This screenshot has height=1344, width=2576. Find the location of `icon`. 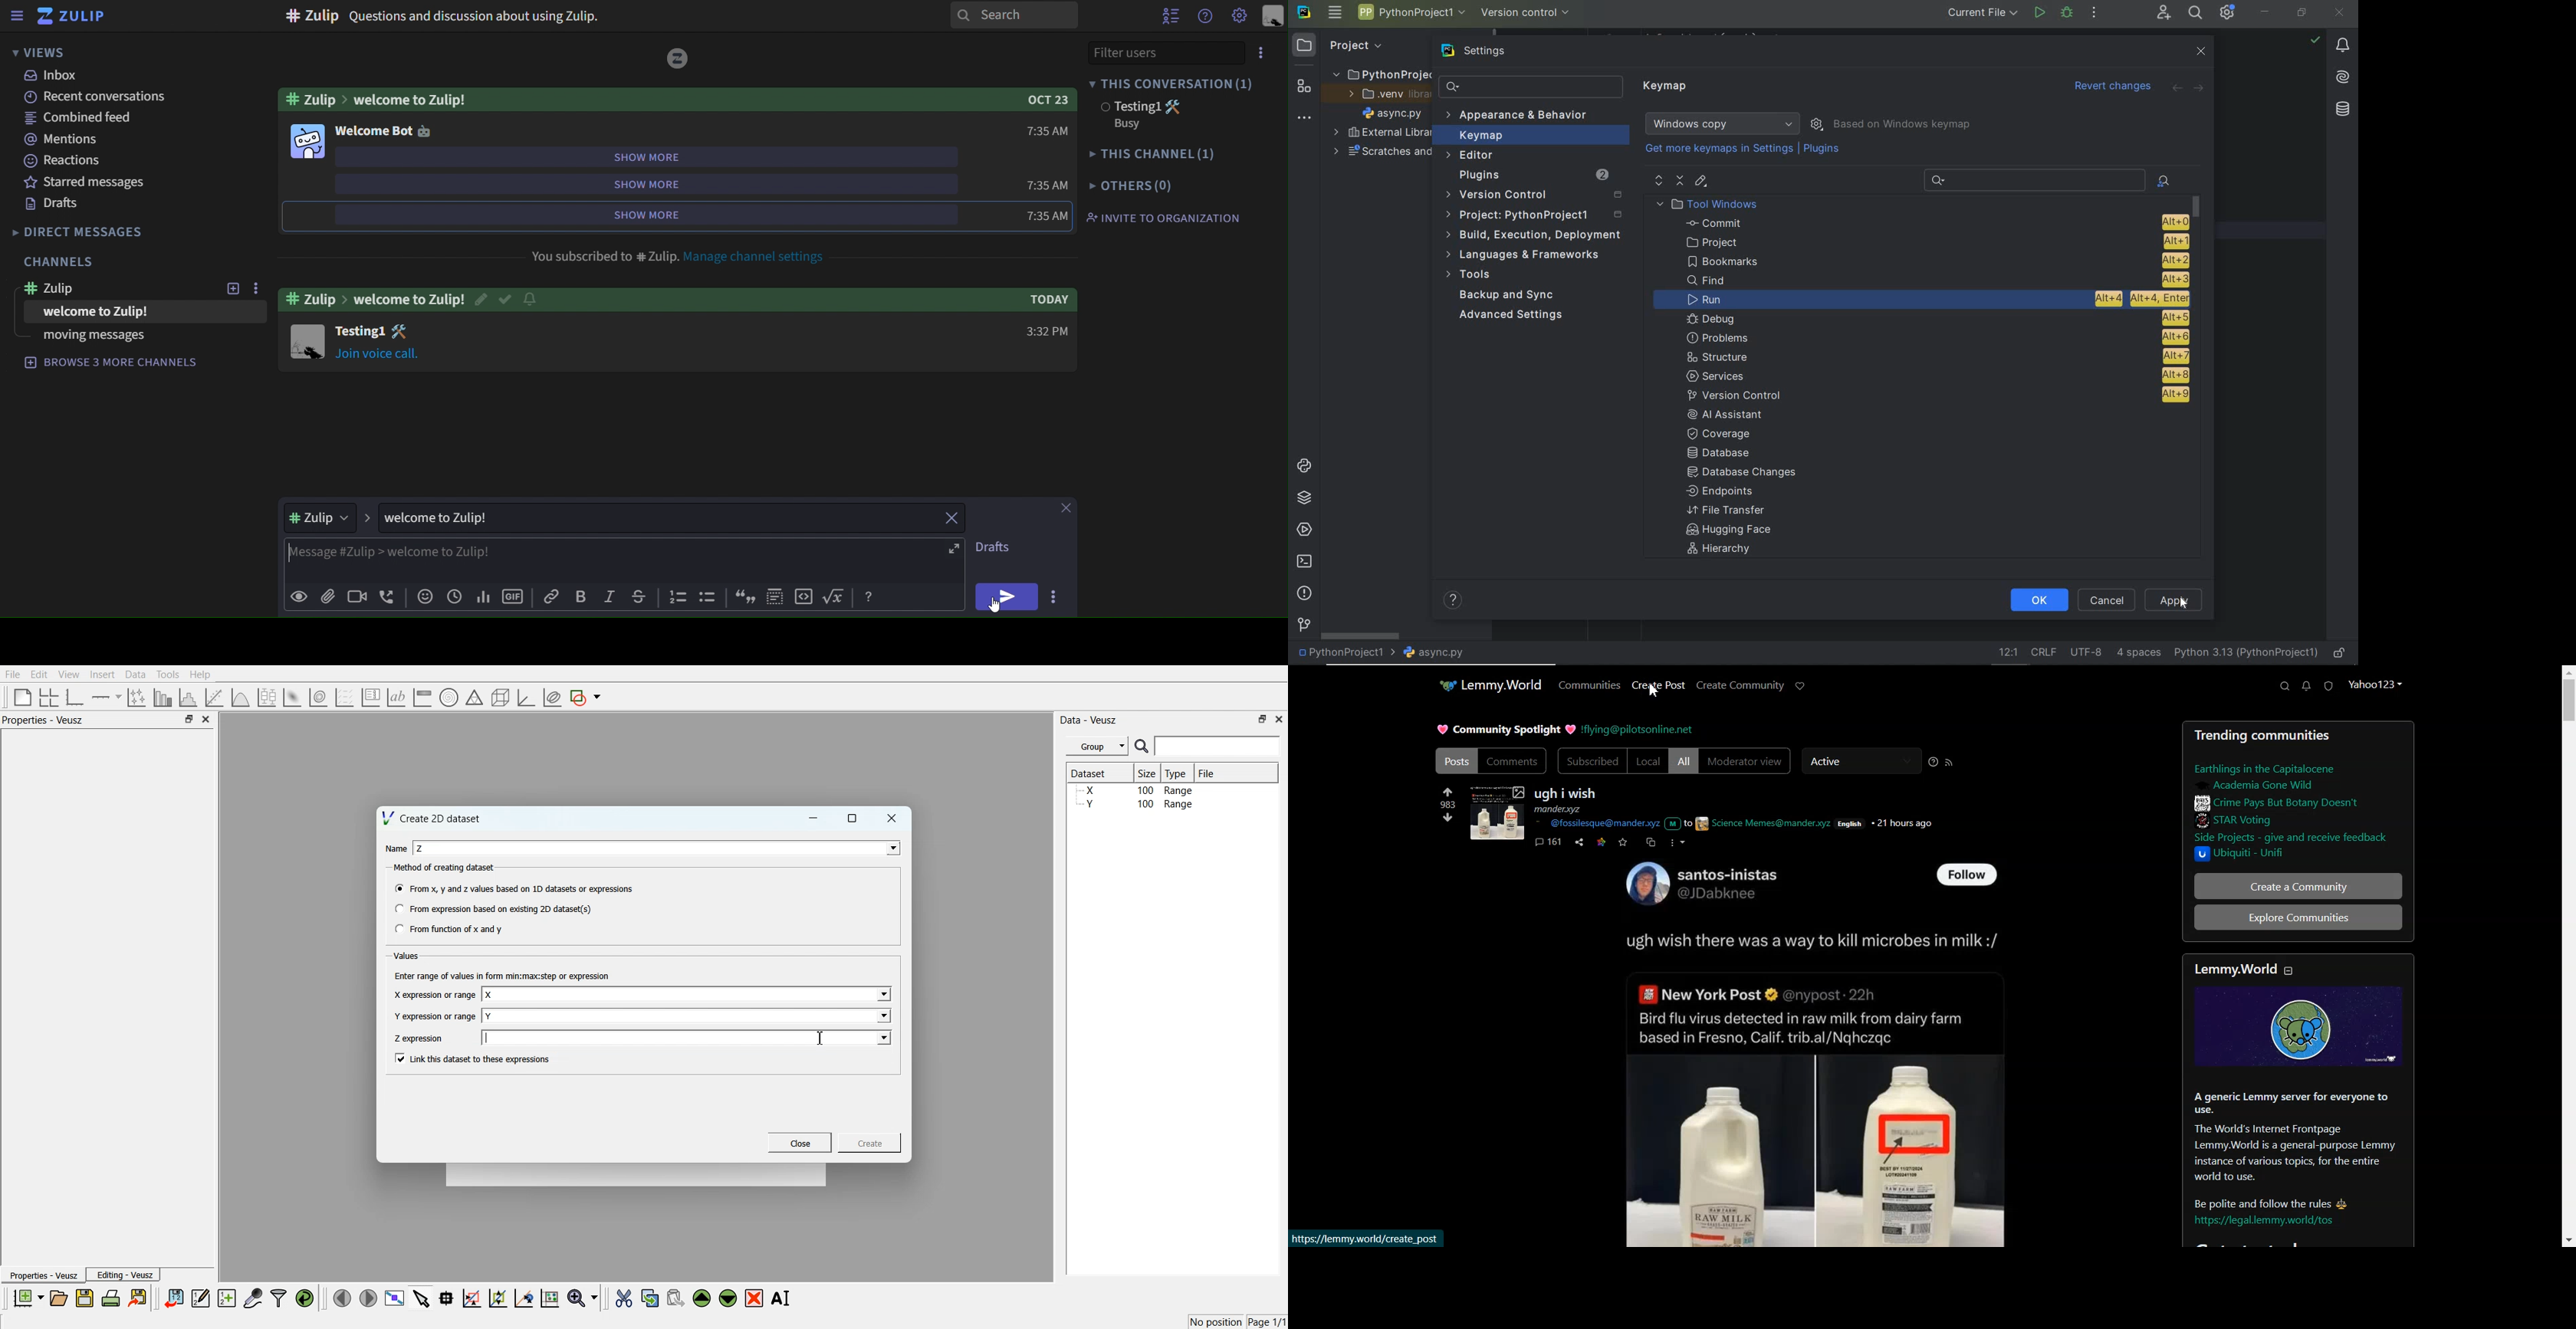

icon is located at coordinates (706, 598).